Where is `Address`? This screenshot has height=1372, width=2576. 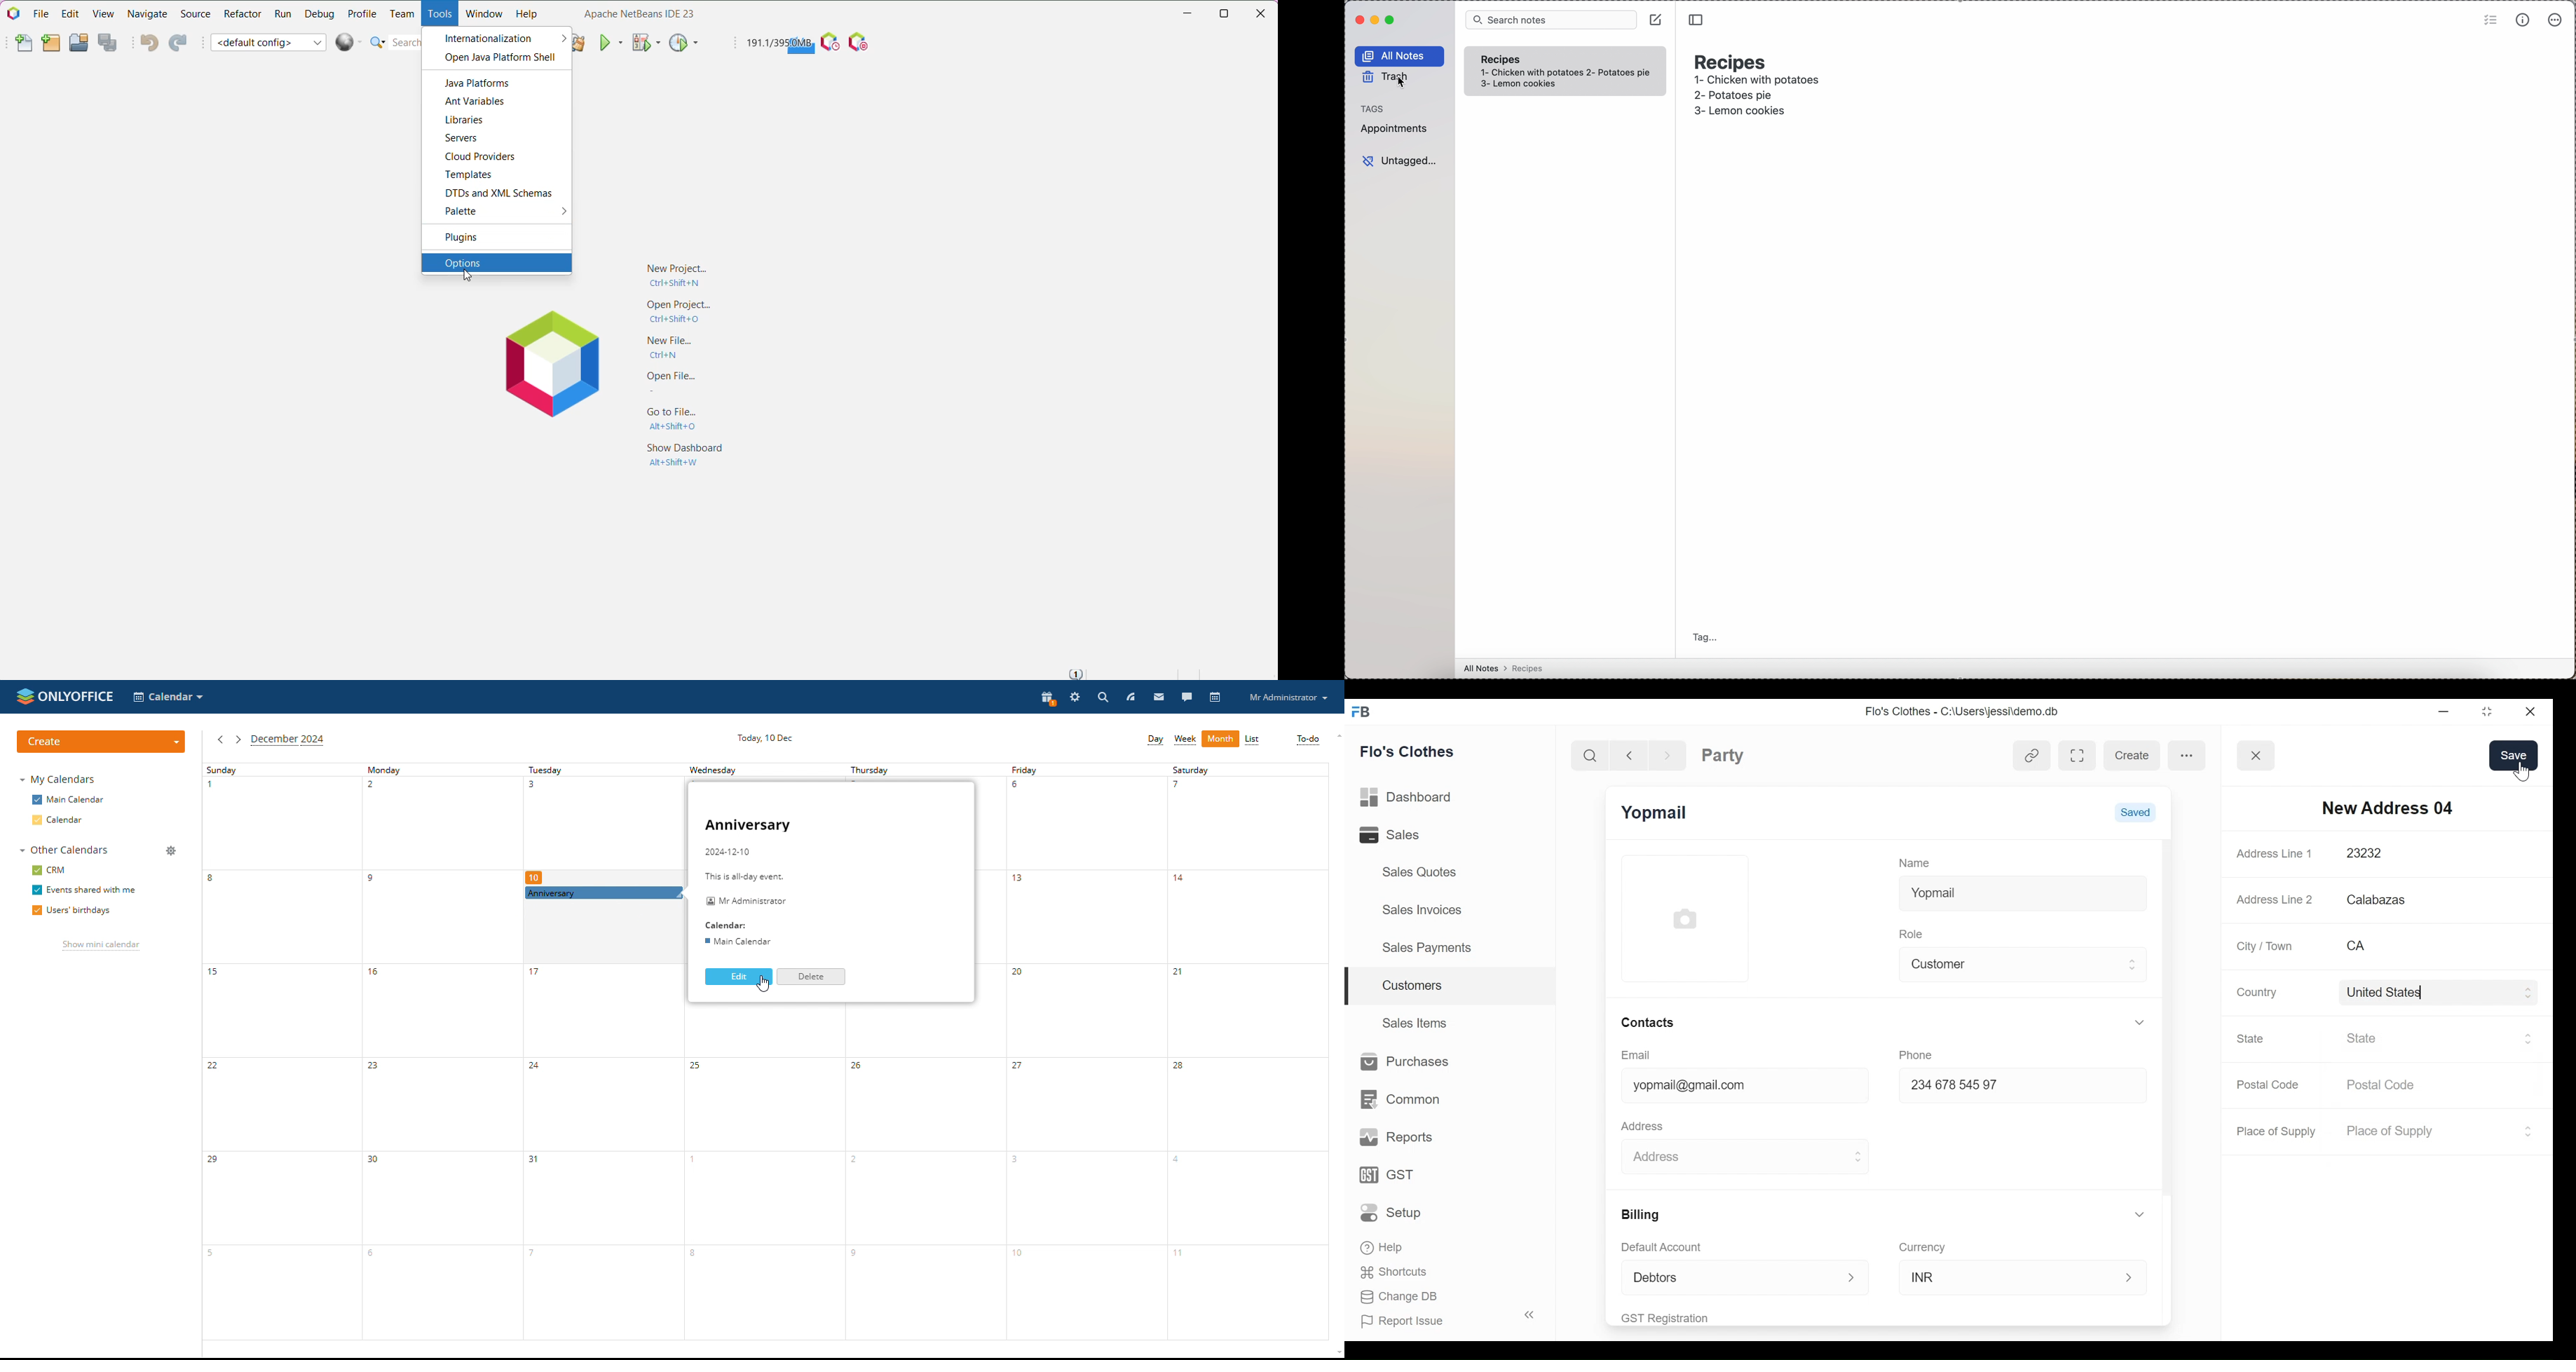
Address is located at coordinates (1730, 1154).